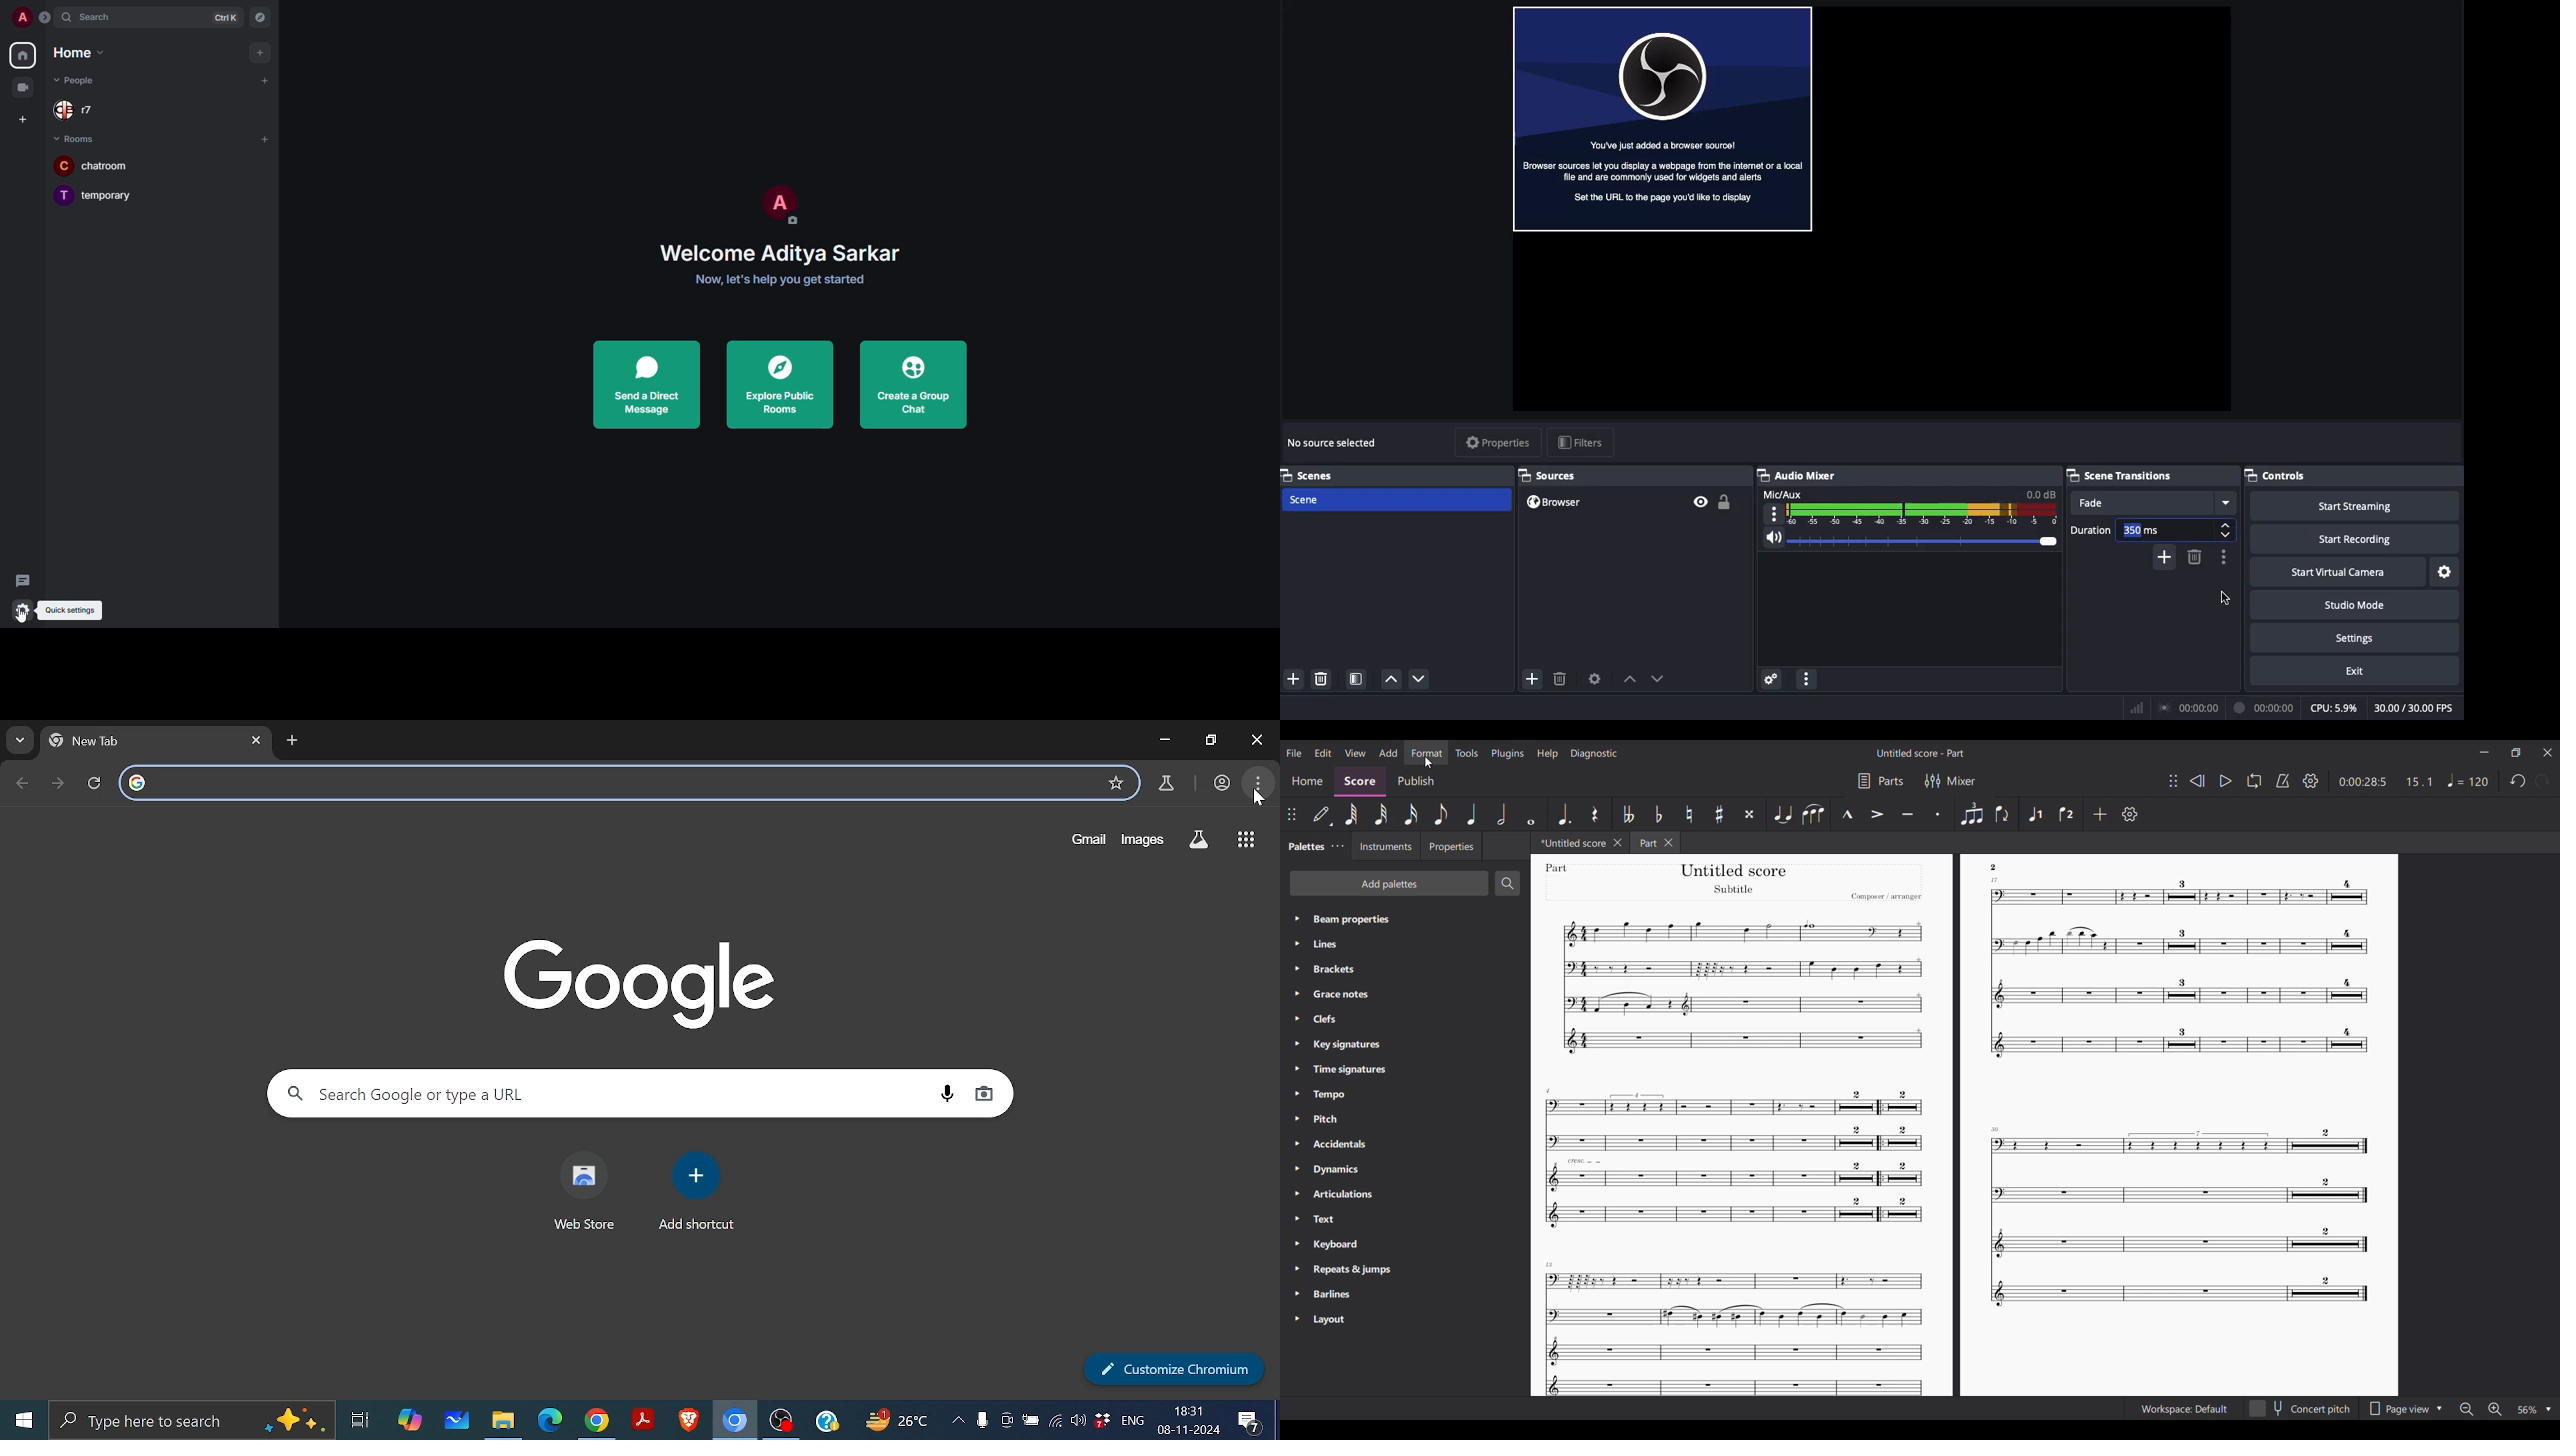 Image resolution: width=2576 pixels, height=1456 pixels. I want to click on Properties tab, so click(1453, 846).